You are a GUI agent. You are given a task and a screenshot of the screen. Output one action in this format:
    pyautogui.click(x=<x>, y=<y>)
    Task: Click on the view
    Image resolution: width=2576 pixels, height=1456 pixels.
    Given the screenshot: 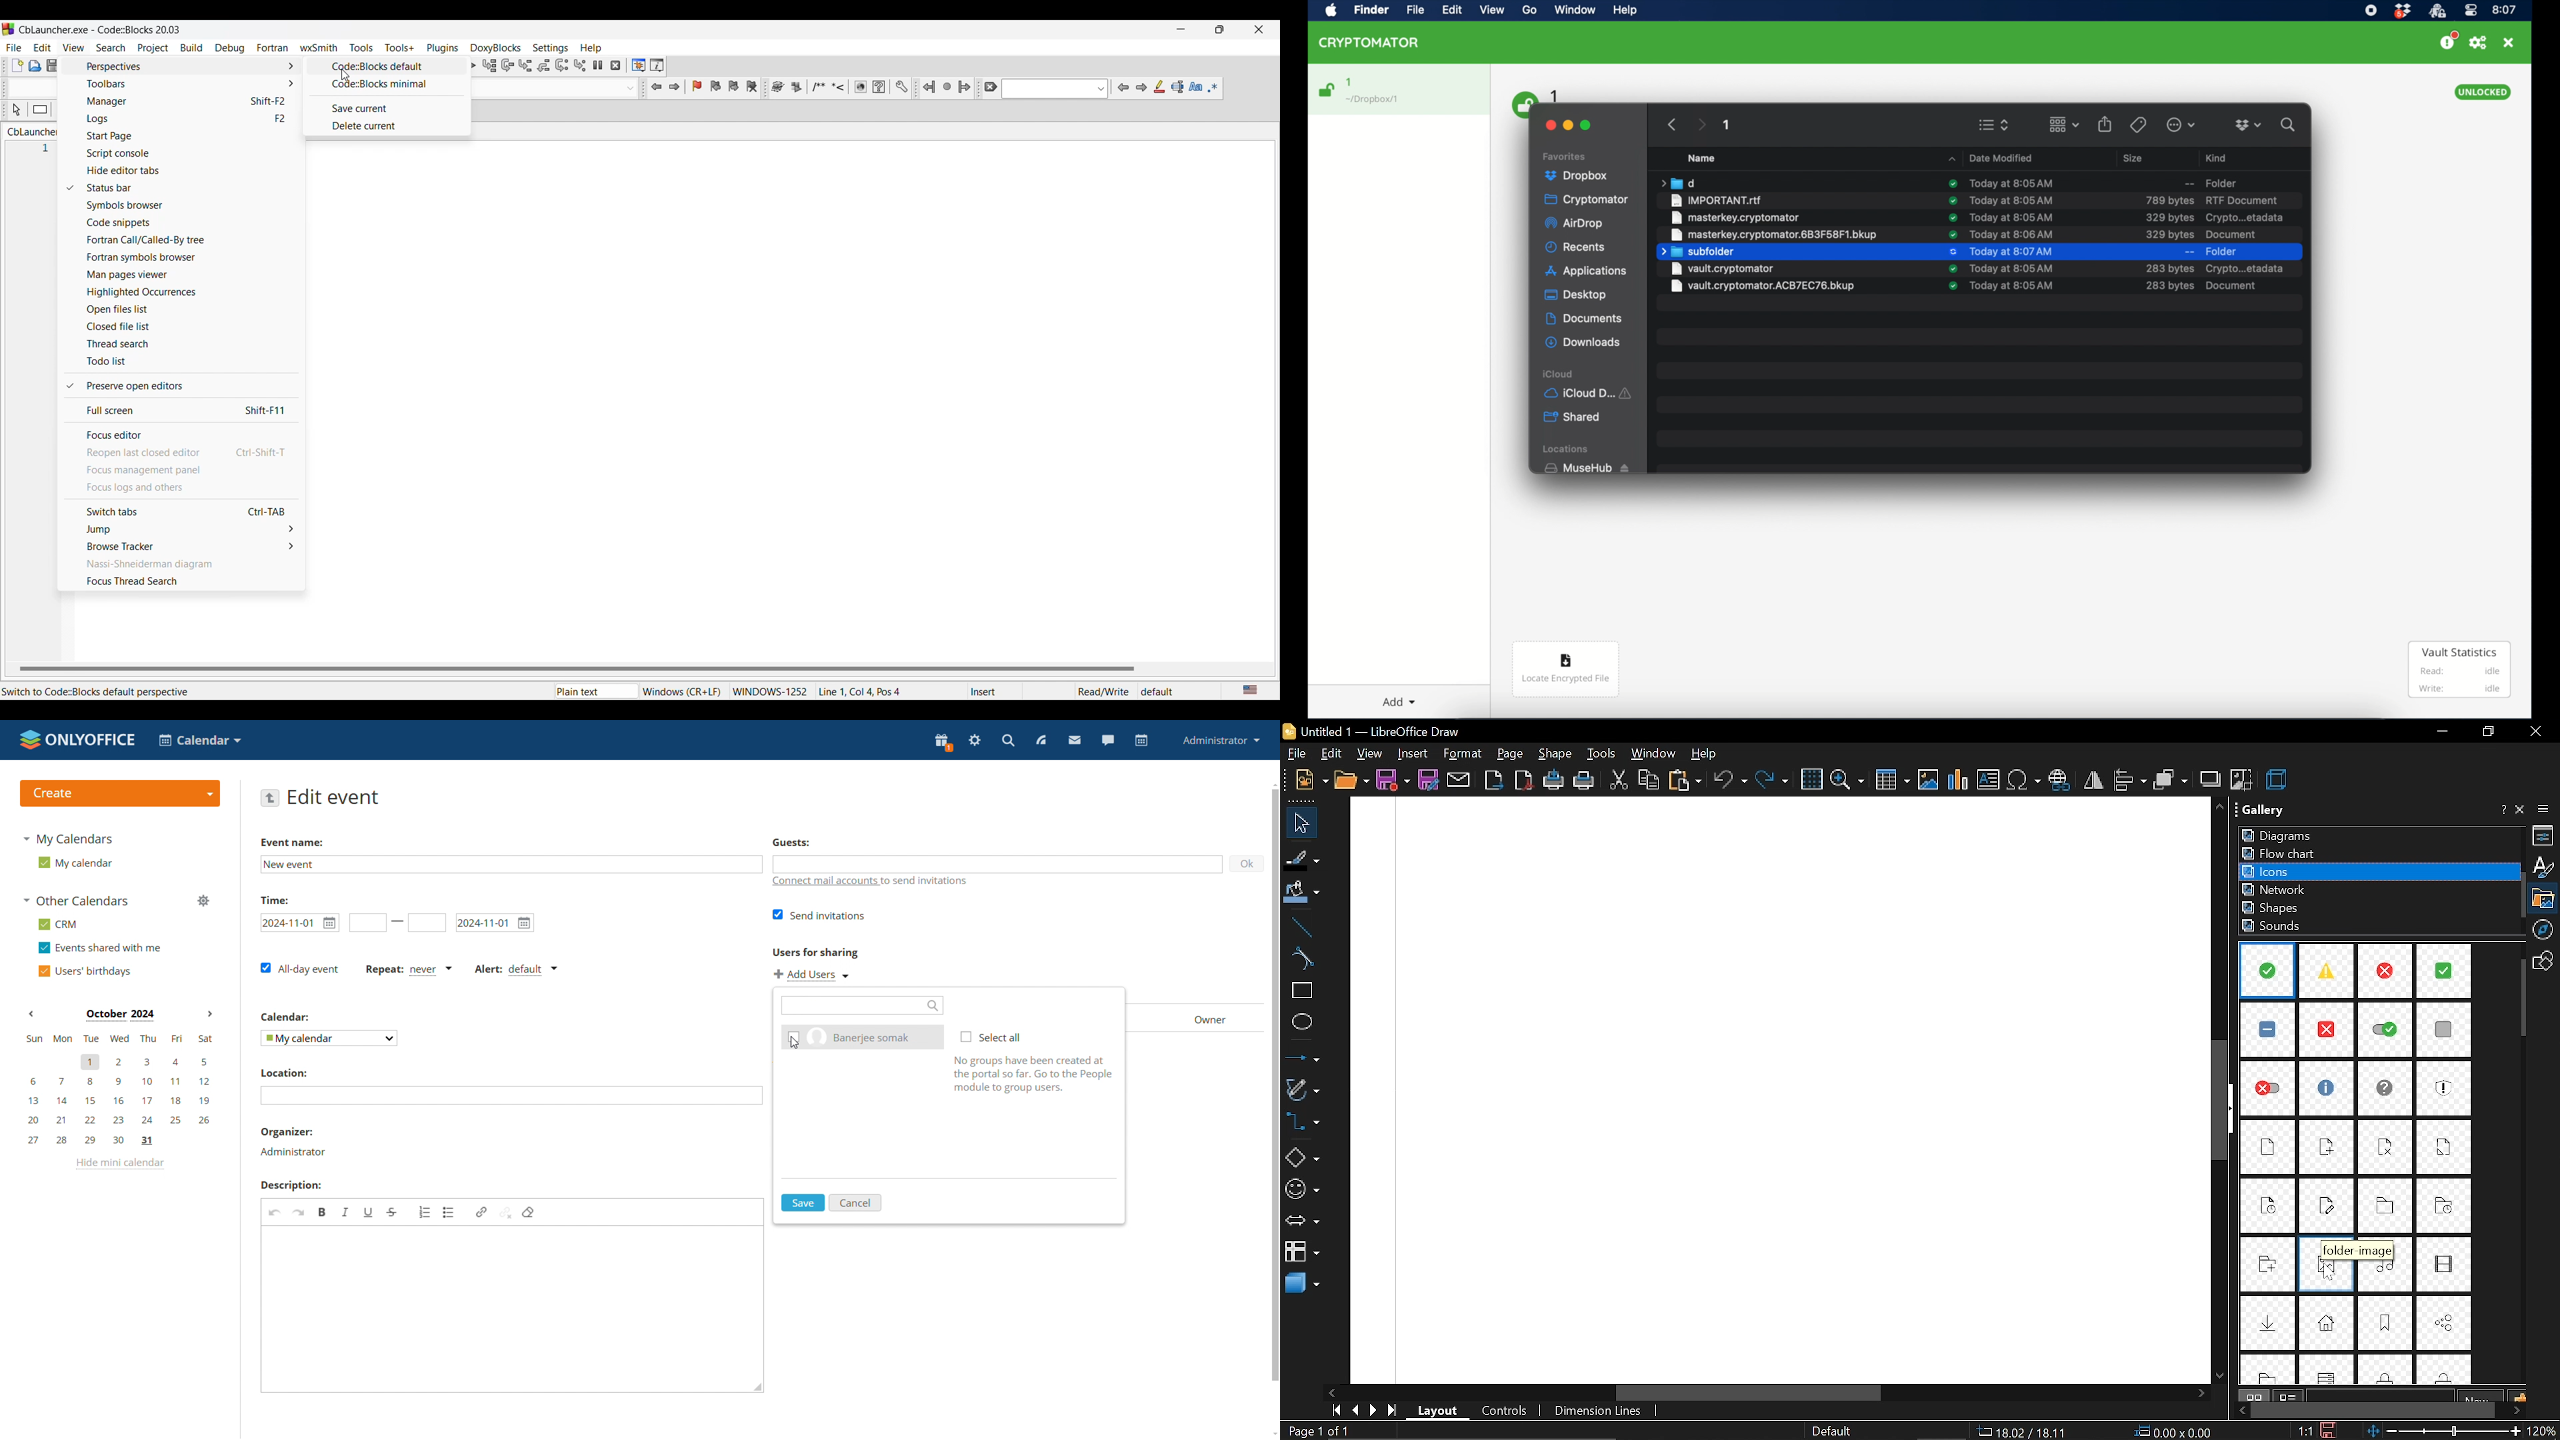 What is the action you would take?
    pyautogui.click(x=1368, y=754)
    